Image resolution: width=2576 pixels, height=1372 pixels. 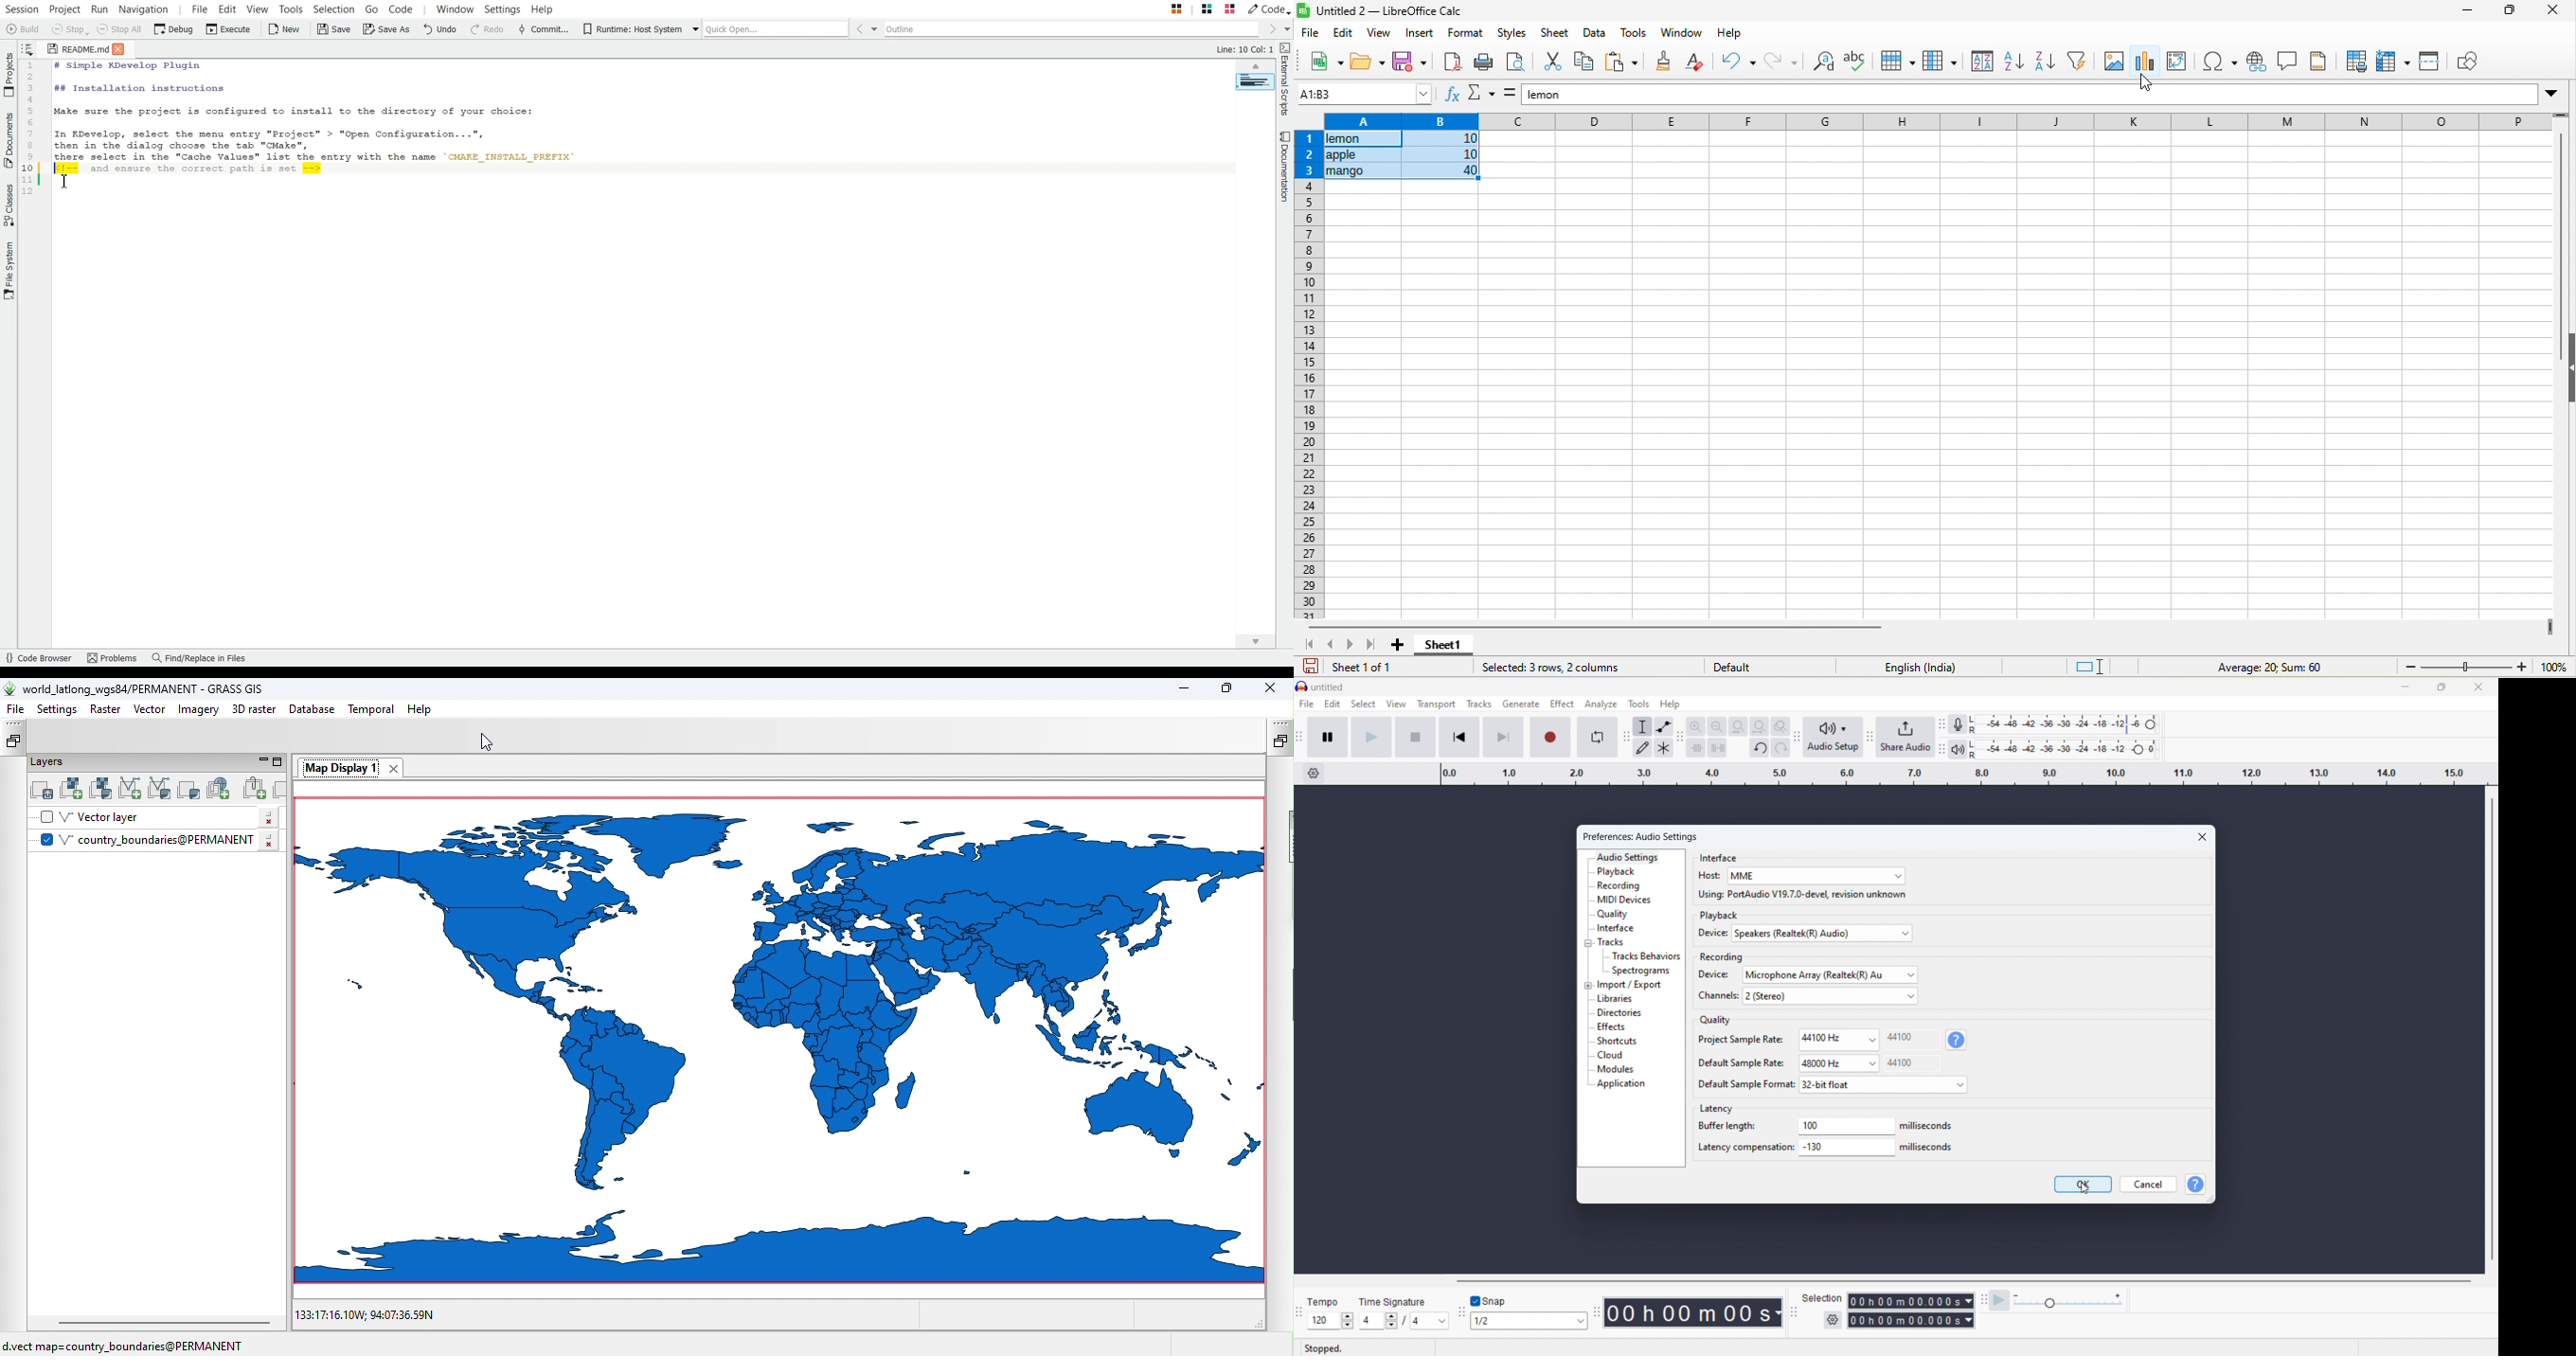 What do you see at coordinates (1396, 12) in the screenshot?
I see `untitled 2- libre ofice calc` at bounding box center [1396, 12].